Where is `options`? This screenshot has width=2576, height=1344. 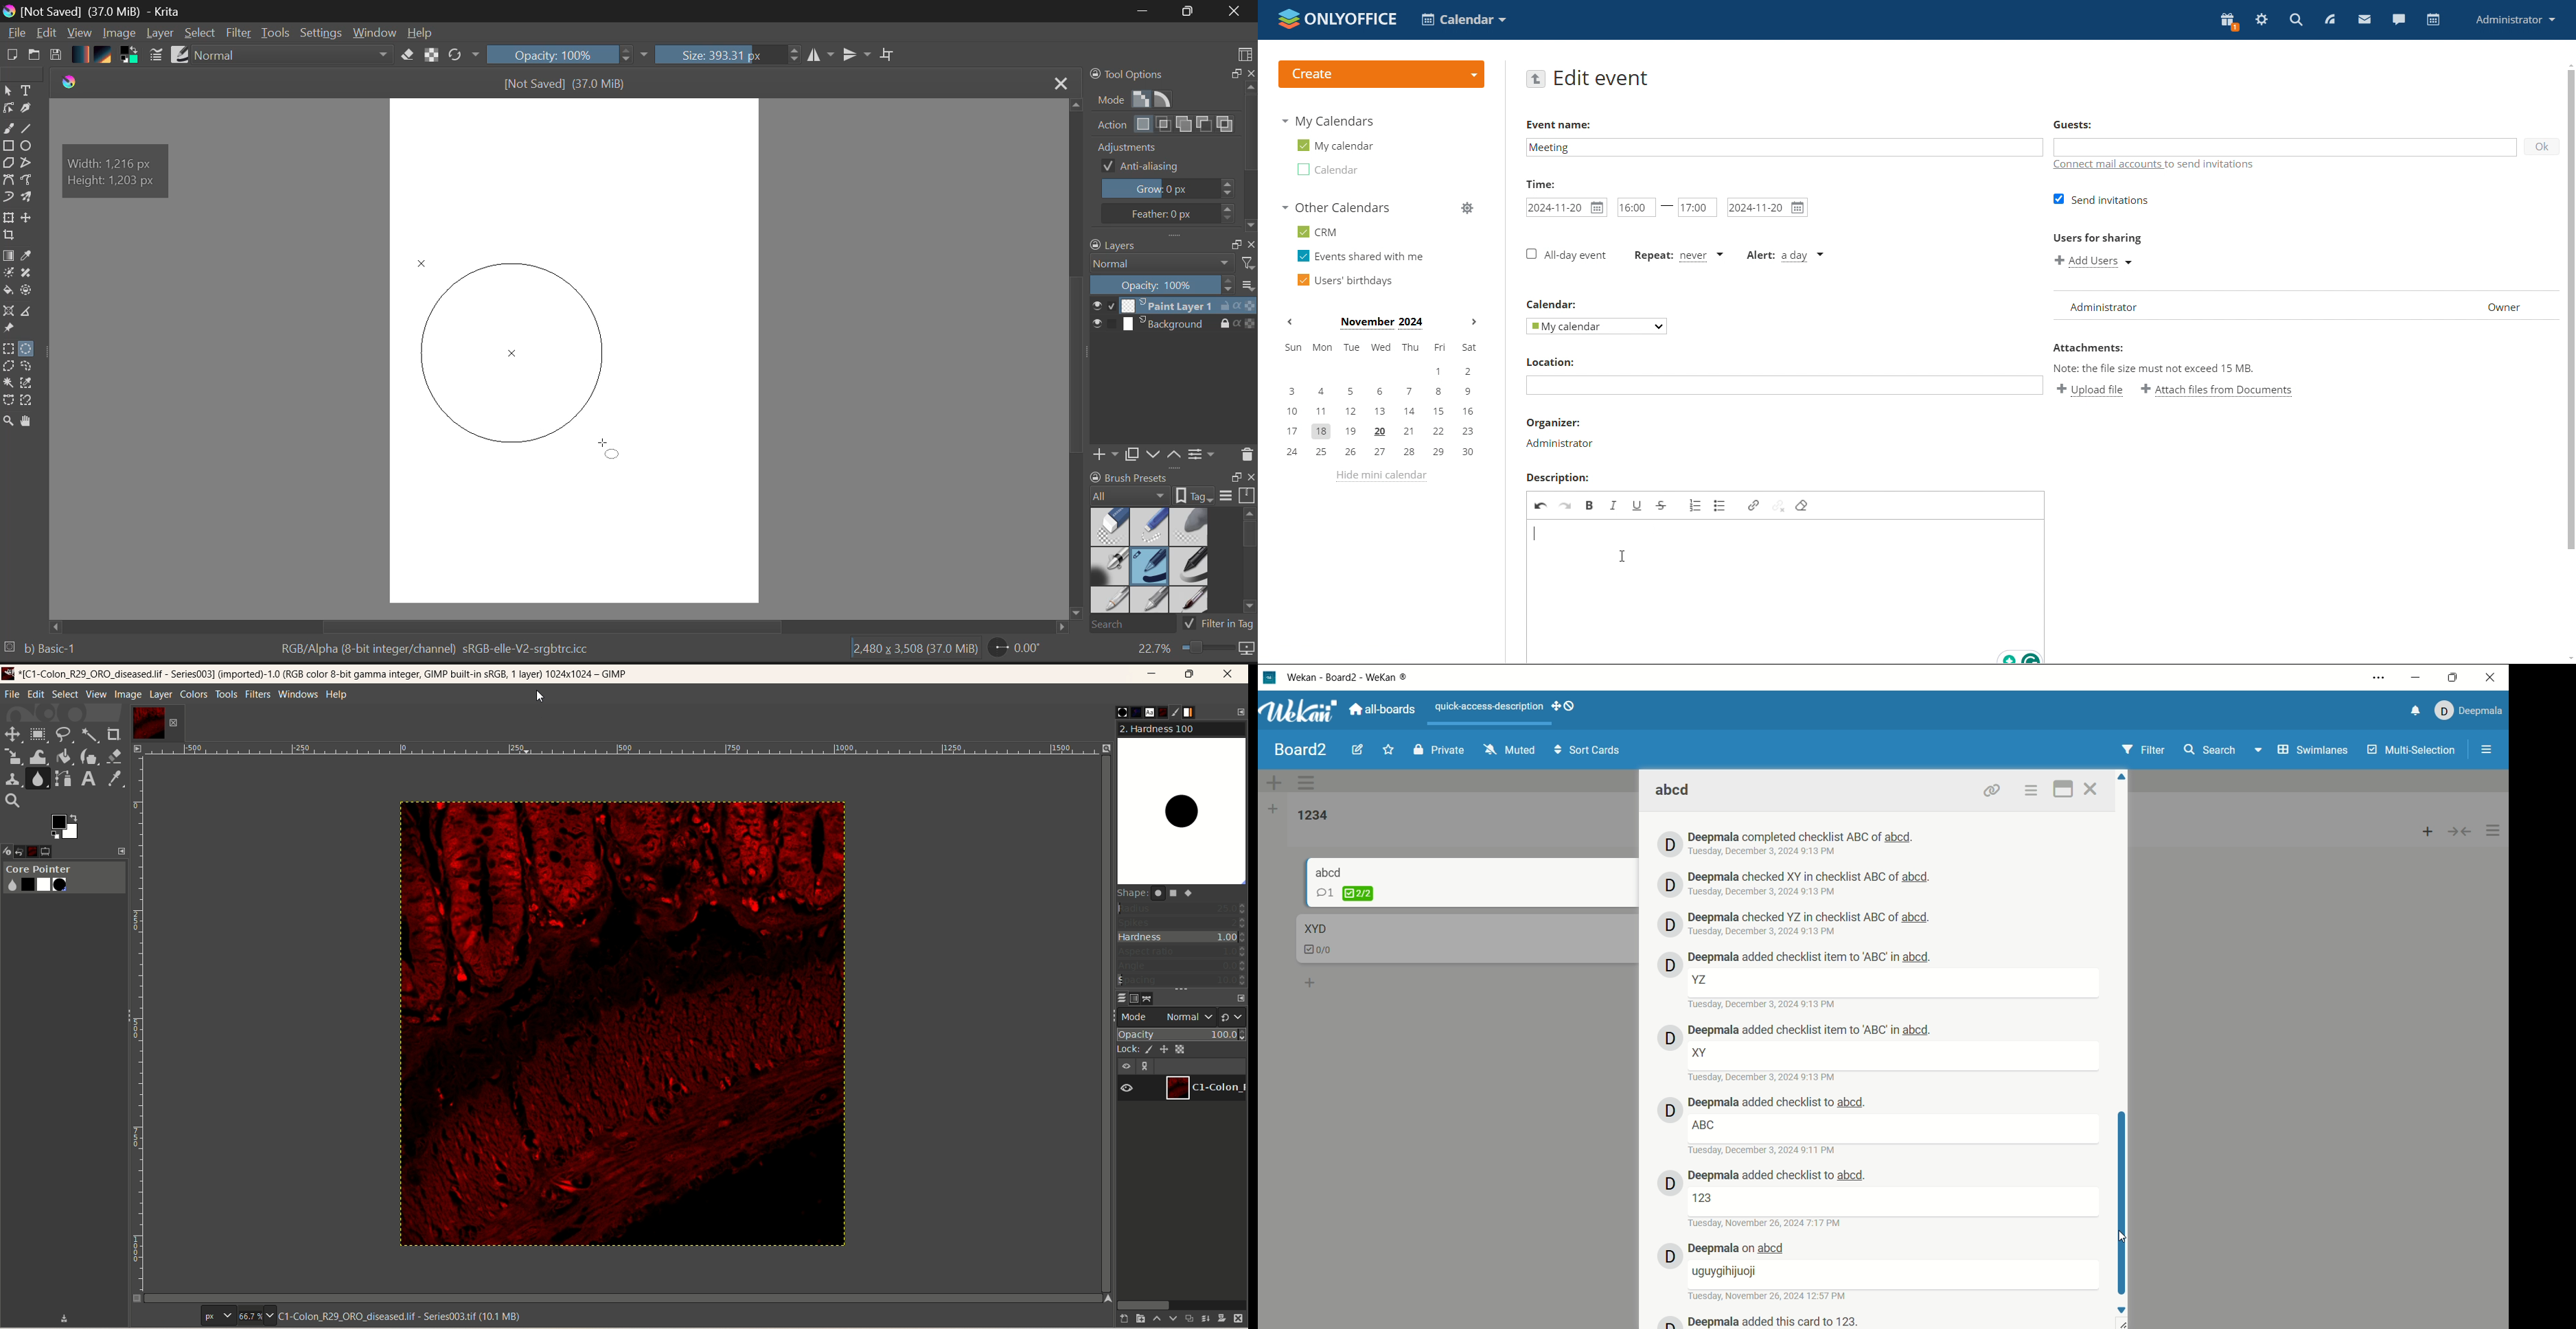
options is located at coordinates (2031, 790).